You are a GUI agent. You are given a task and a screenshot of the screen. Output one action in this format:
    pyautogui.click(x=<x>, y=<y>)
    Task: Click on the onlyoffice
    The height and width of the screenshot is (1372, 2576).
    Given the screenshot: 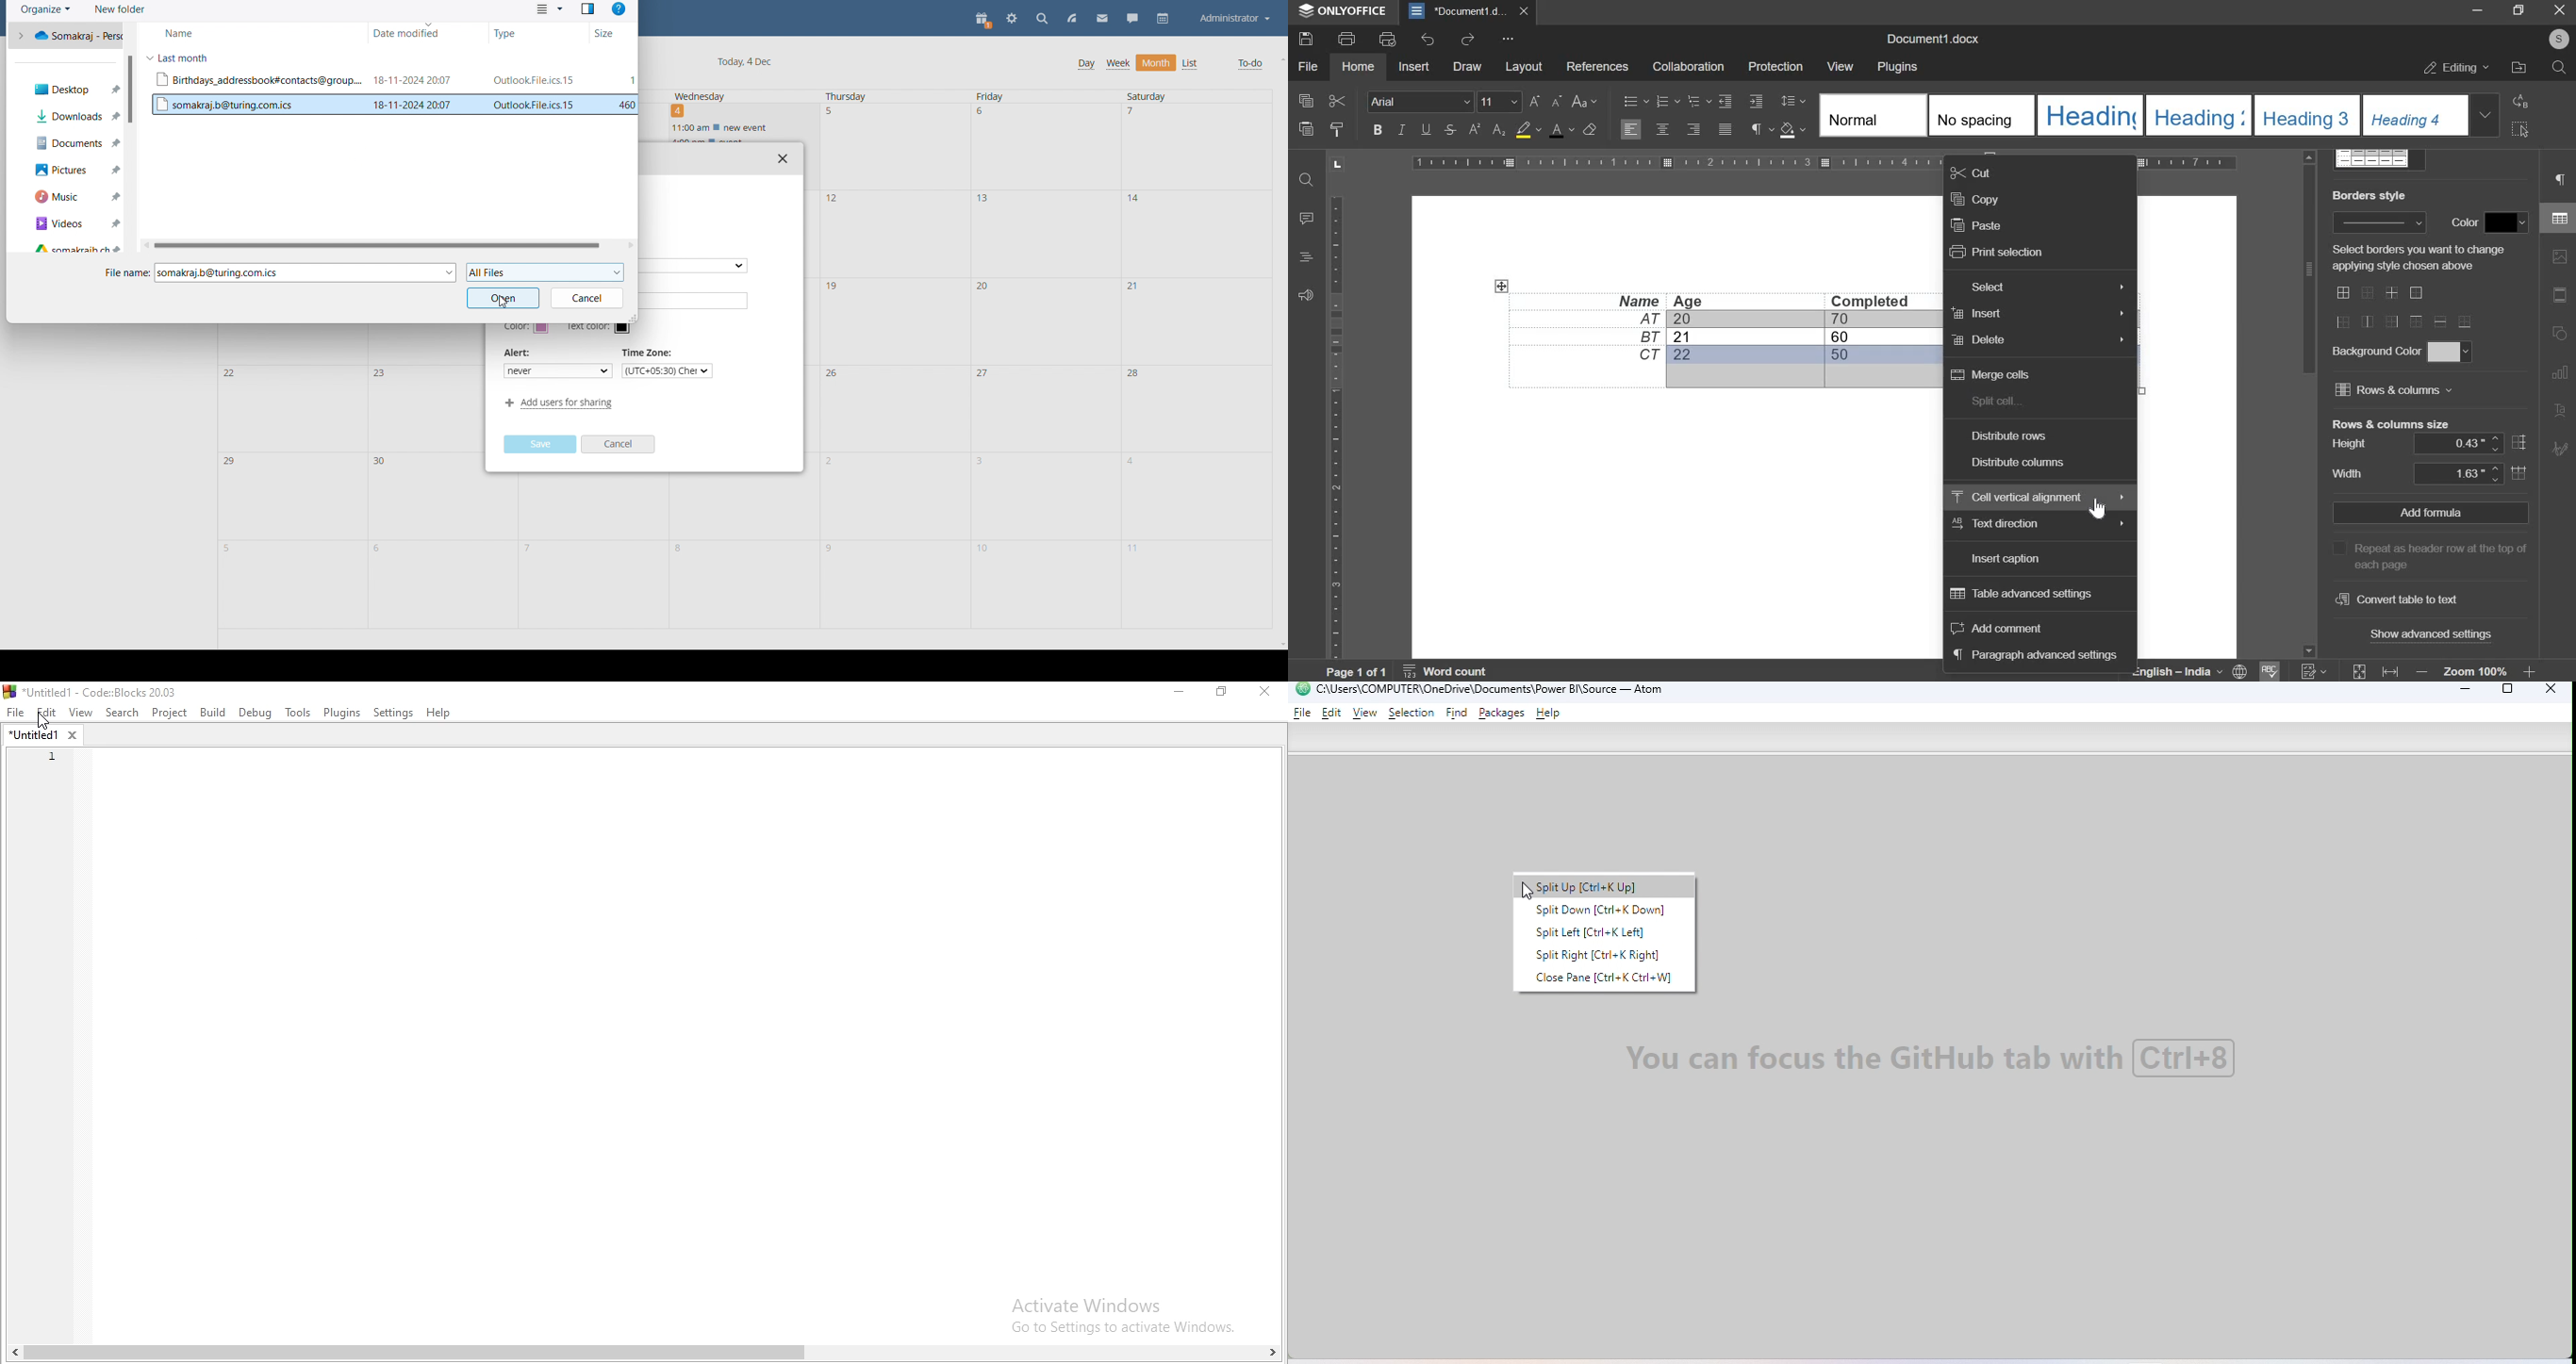 What is the action you would take?
    pyautogui.click(x=1352, y=10)
    